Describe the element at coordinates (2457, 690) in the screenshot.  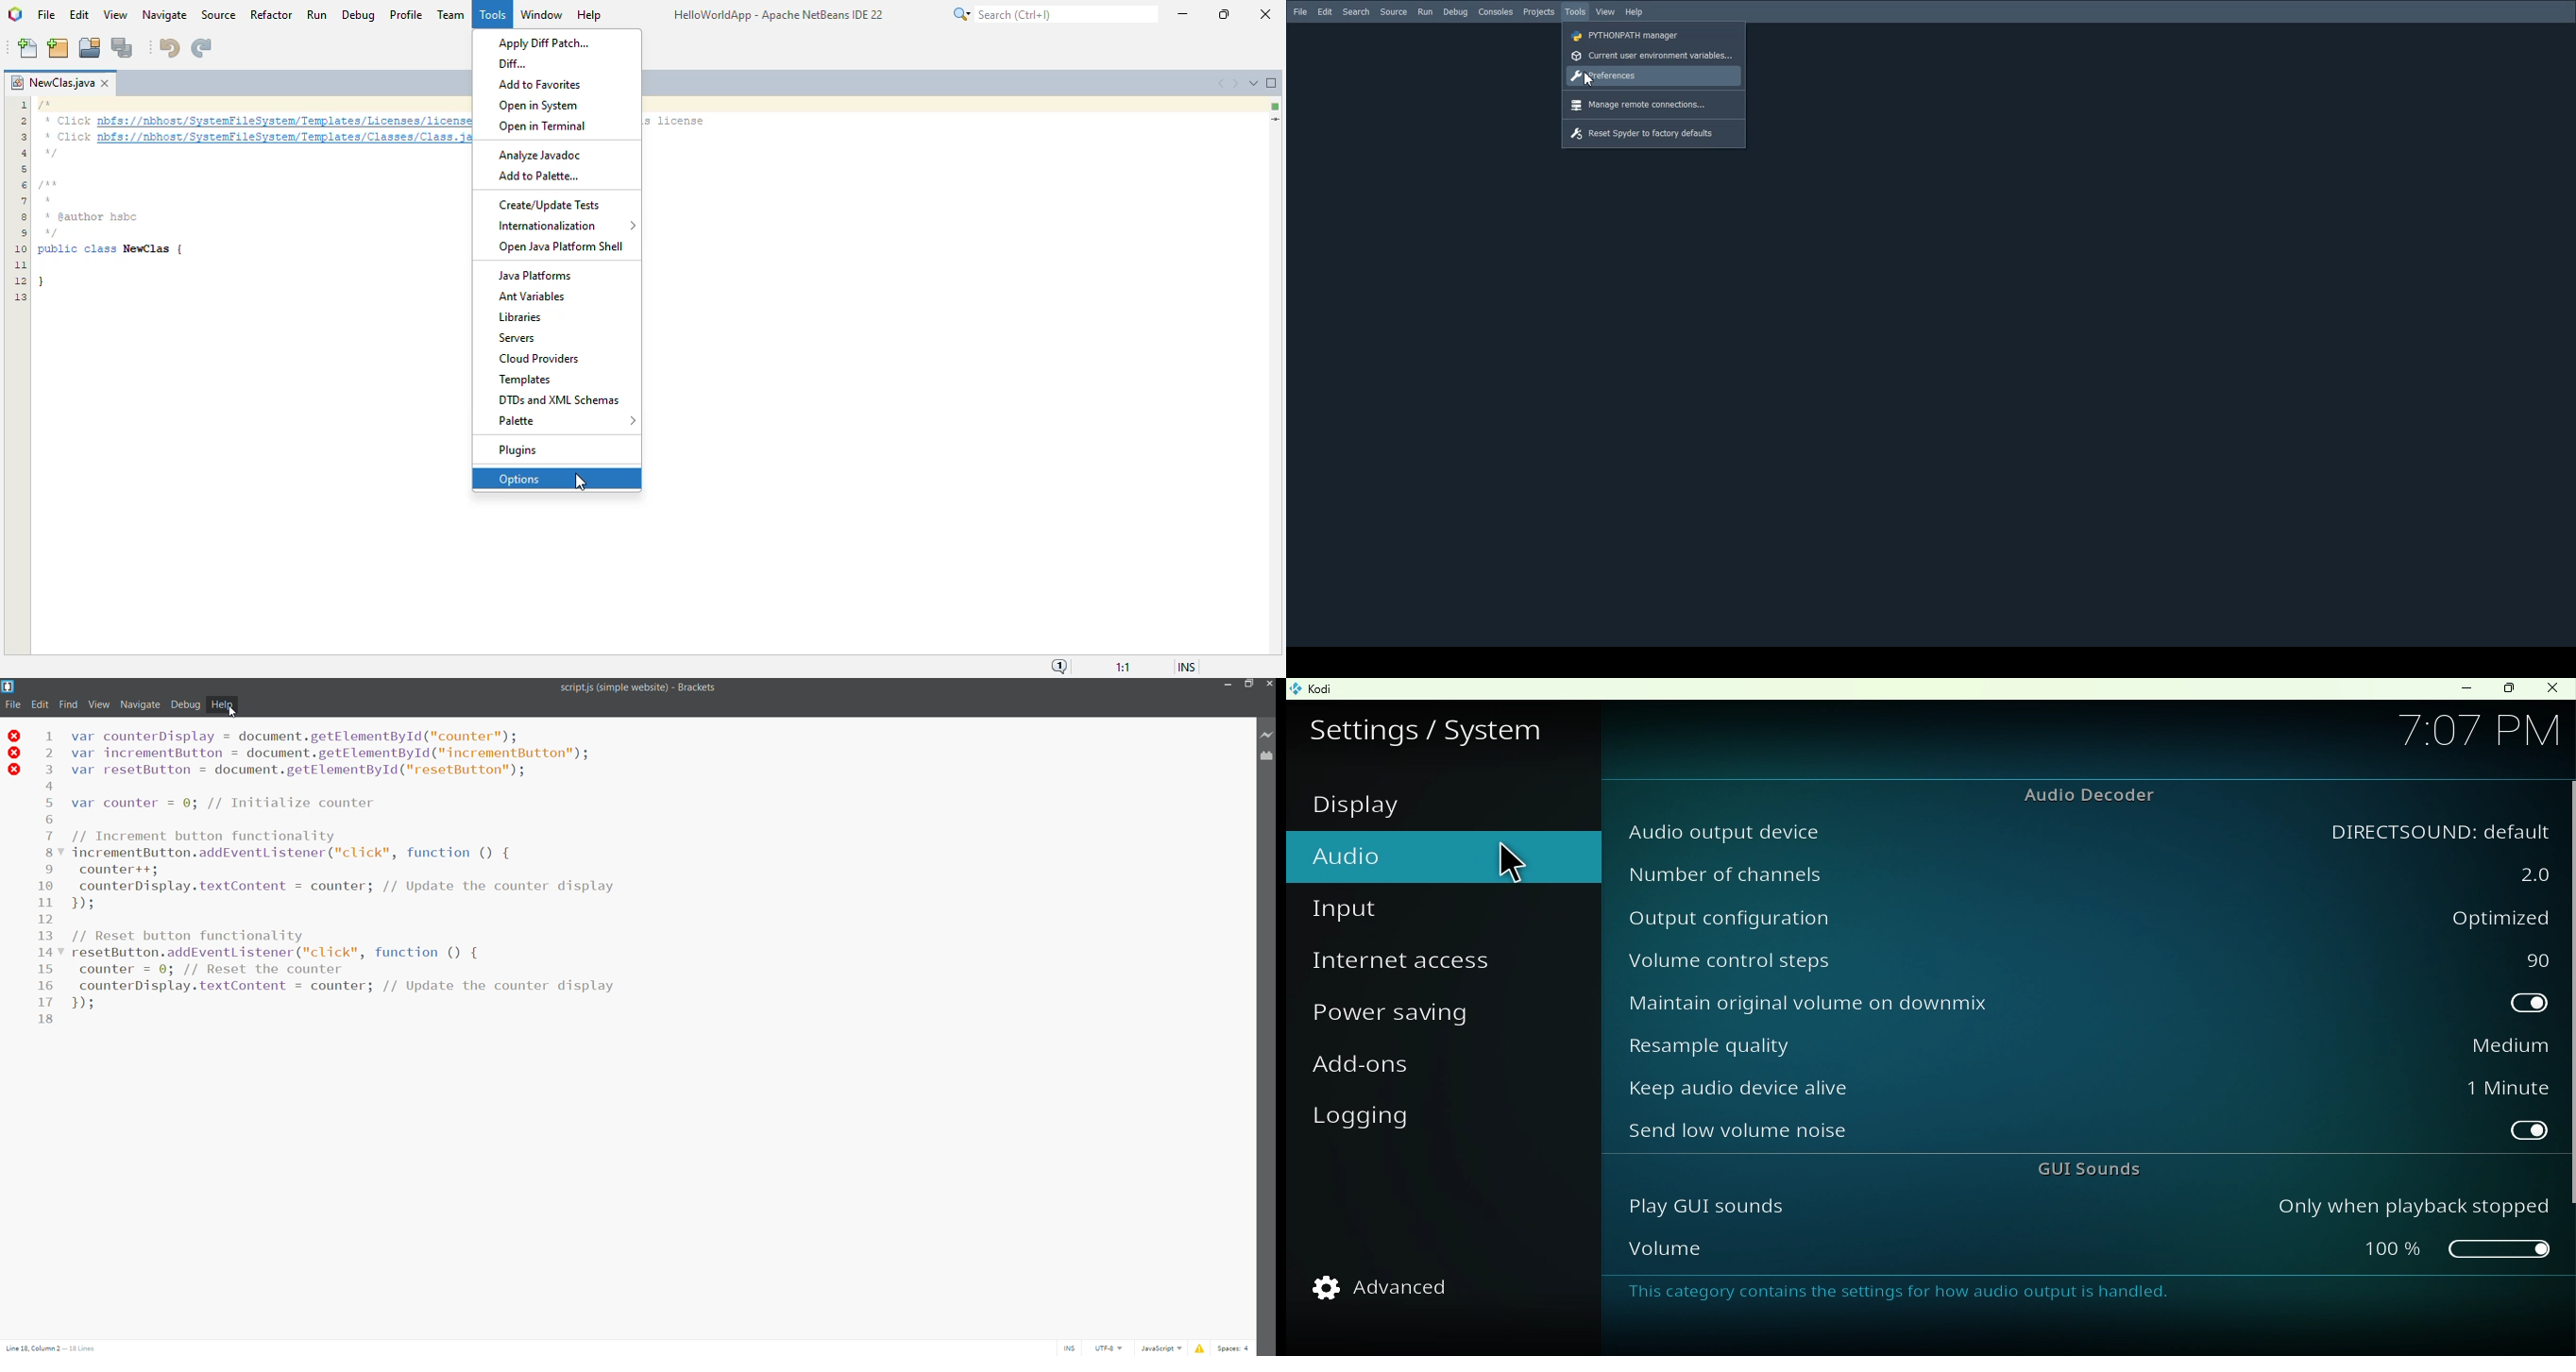
I see `Minimize` at that location.